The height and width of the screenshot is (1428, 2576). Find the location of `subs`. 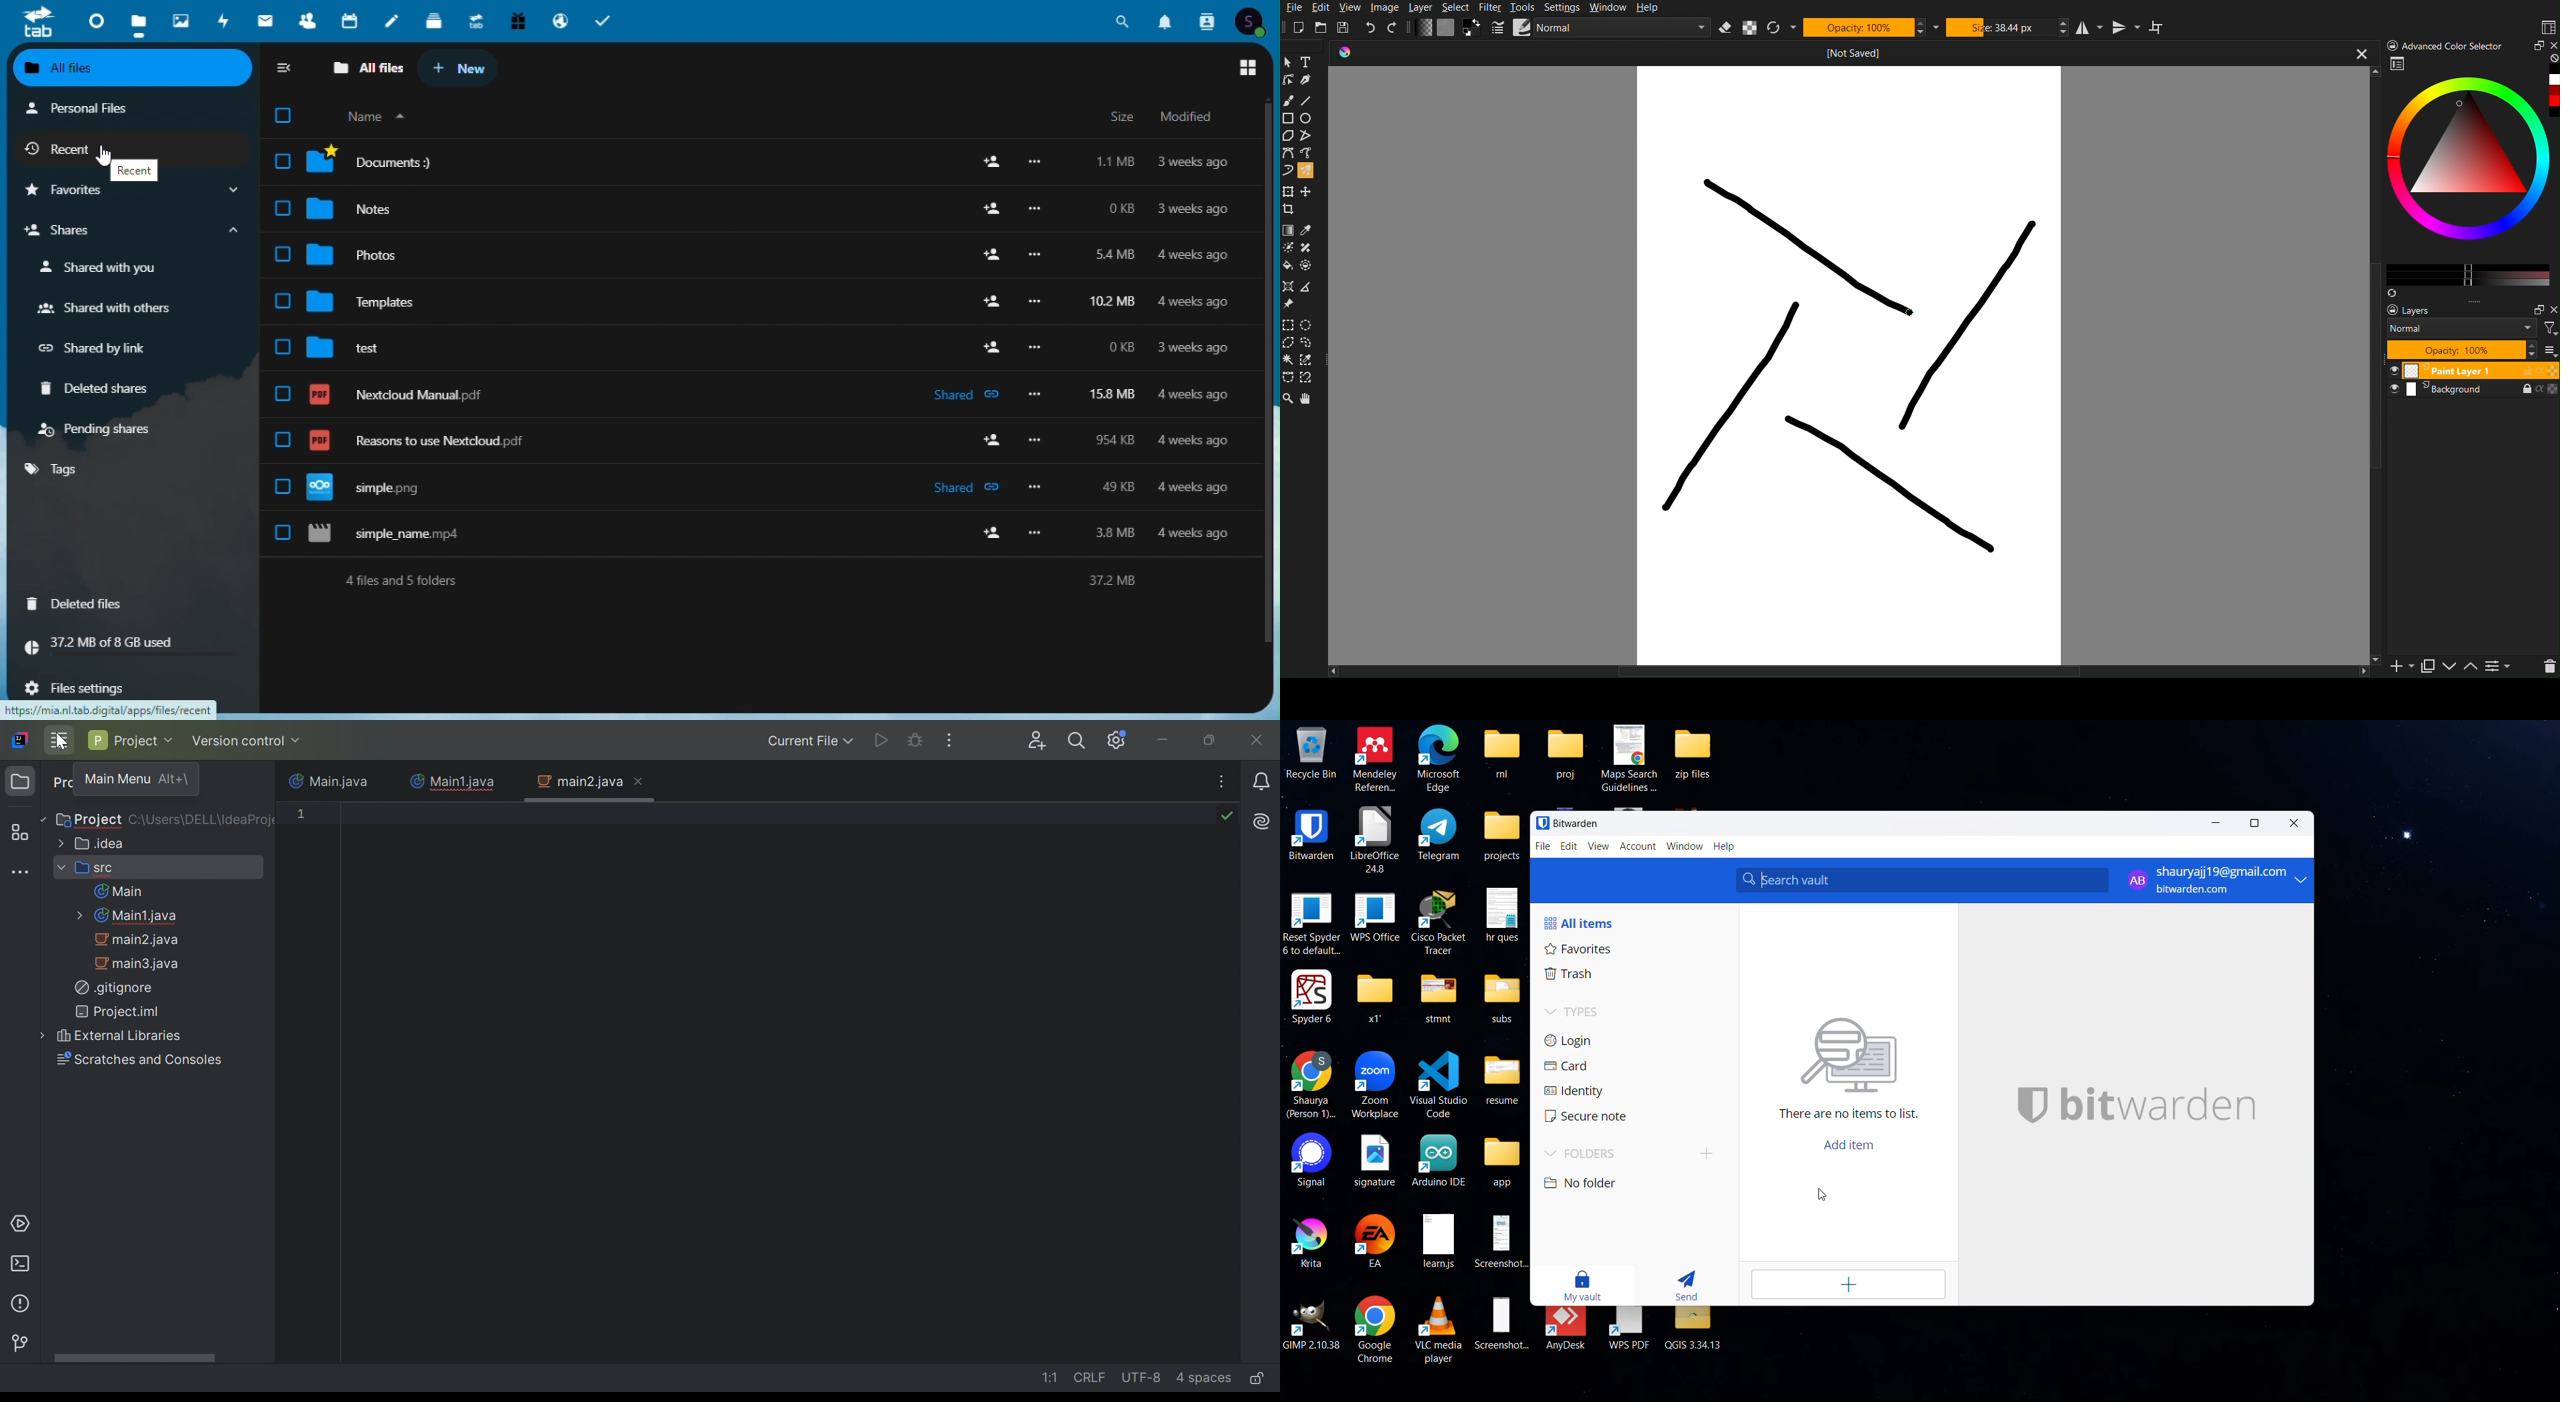

subs is located at coordinates (1502, 998).